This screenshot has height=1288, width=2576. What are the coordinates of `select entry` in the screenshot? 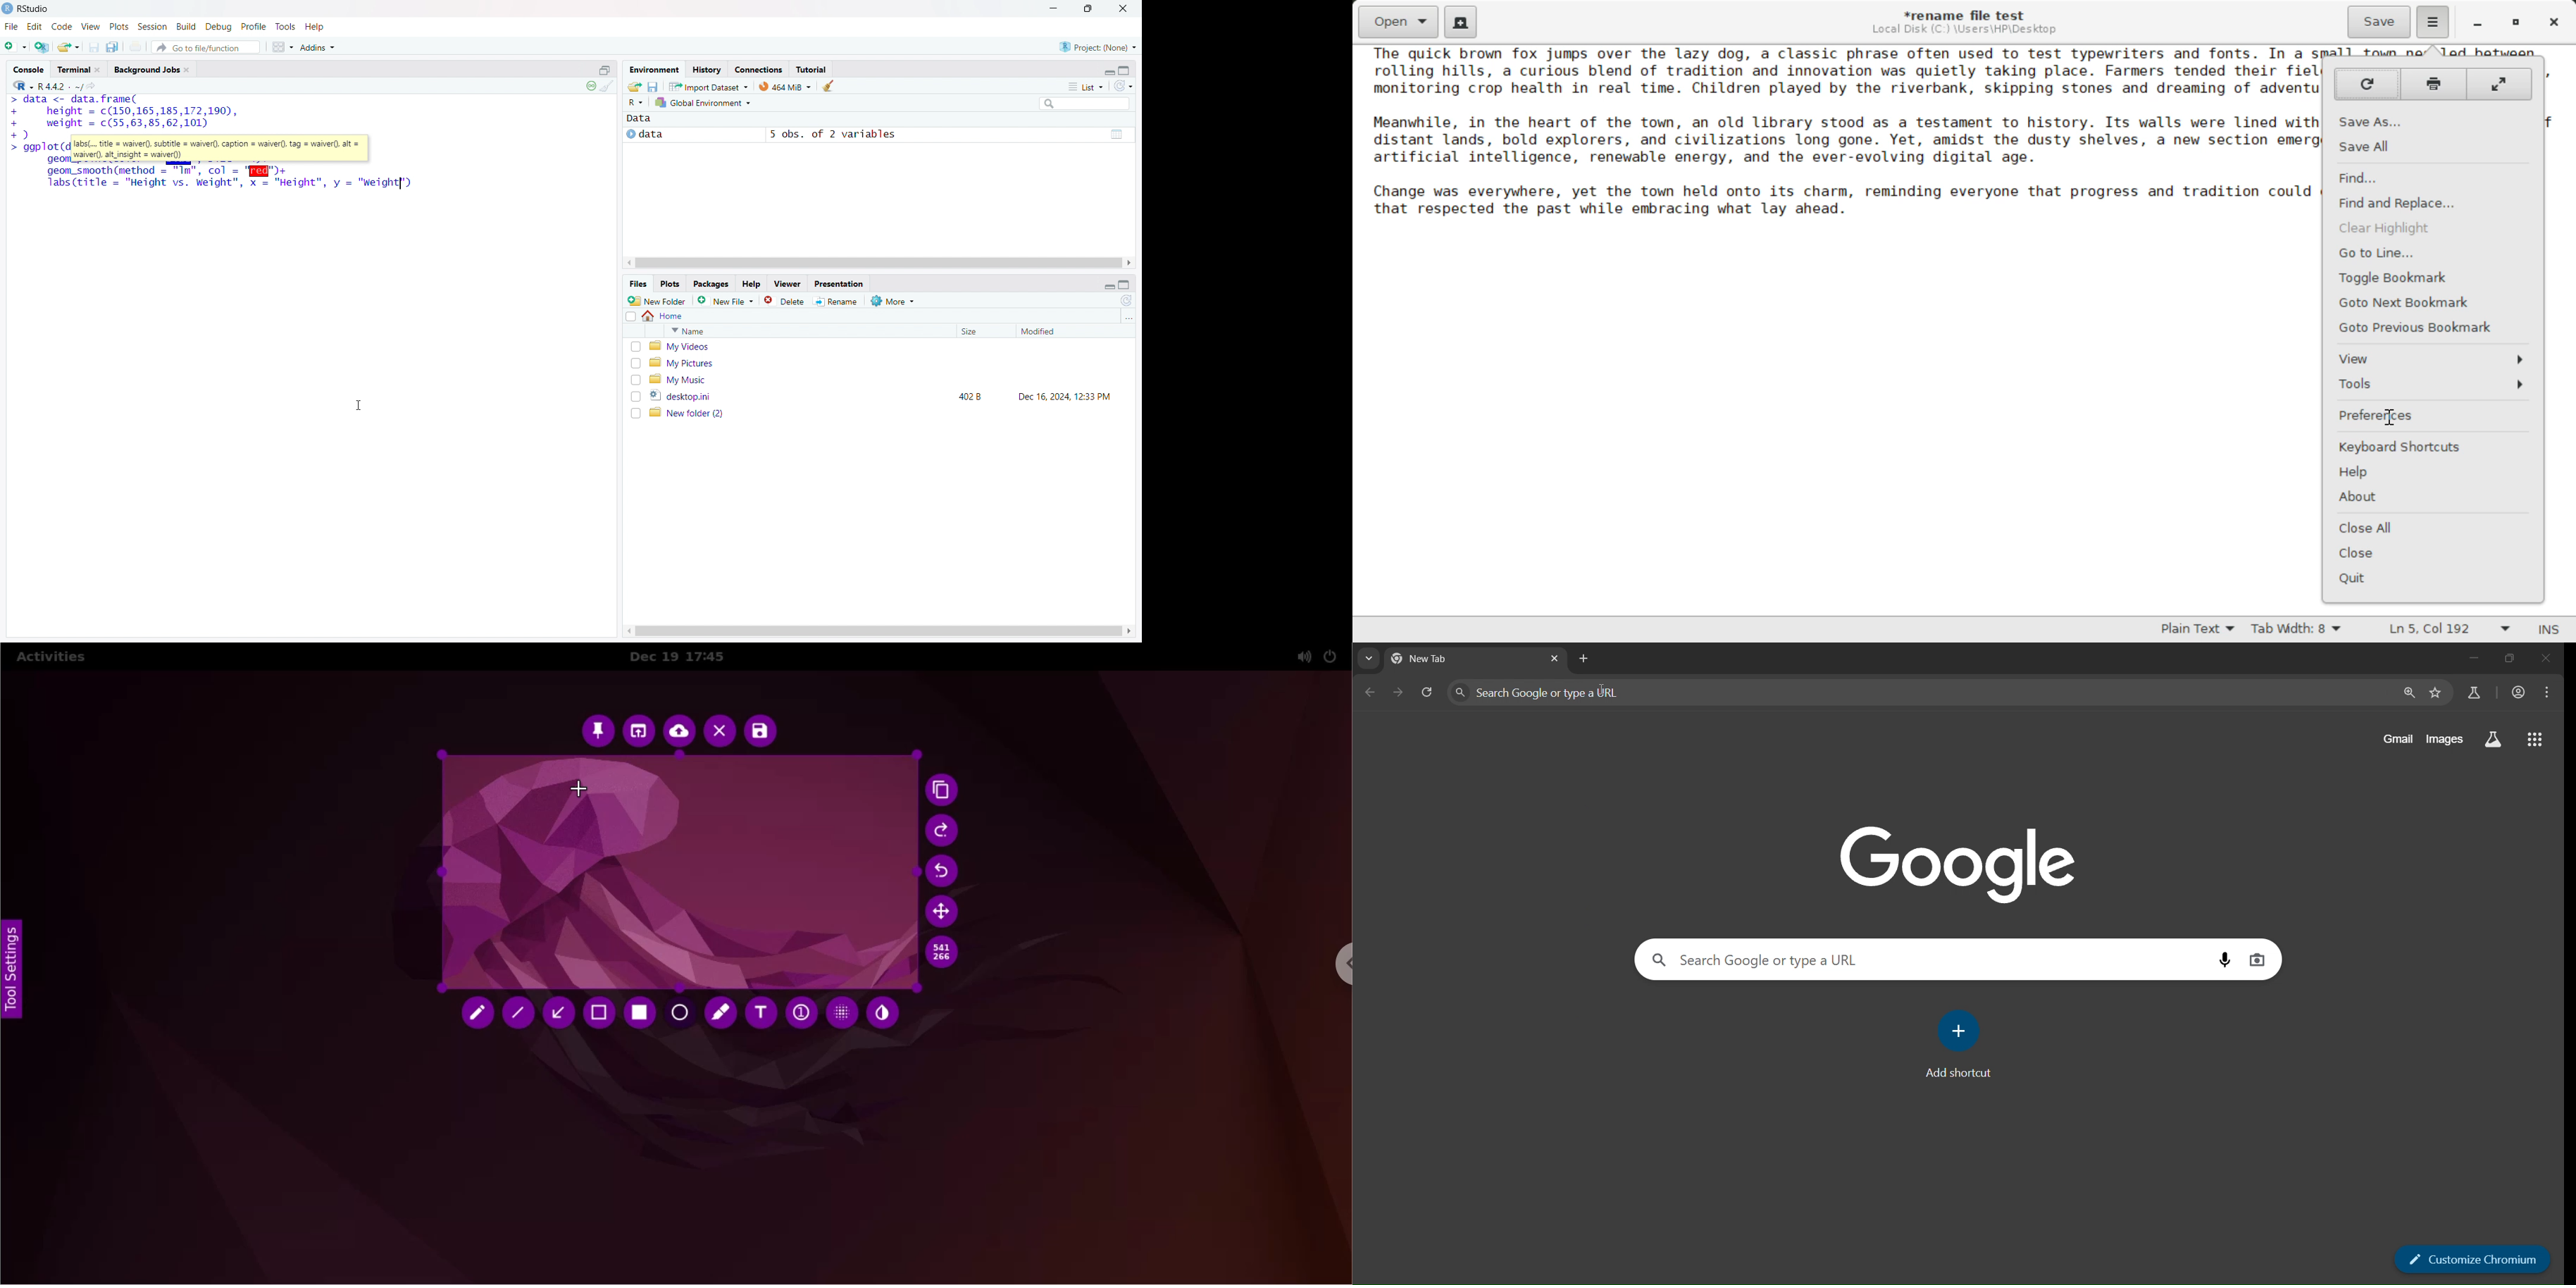 It's located at (631, 316).